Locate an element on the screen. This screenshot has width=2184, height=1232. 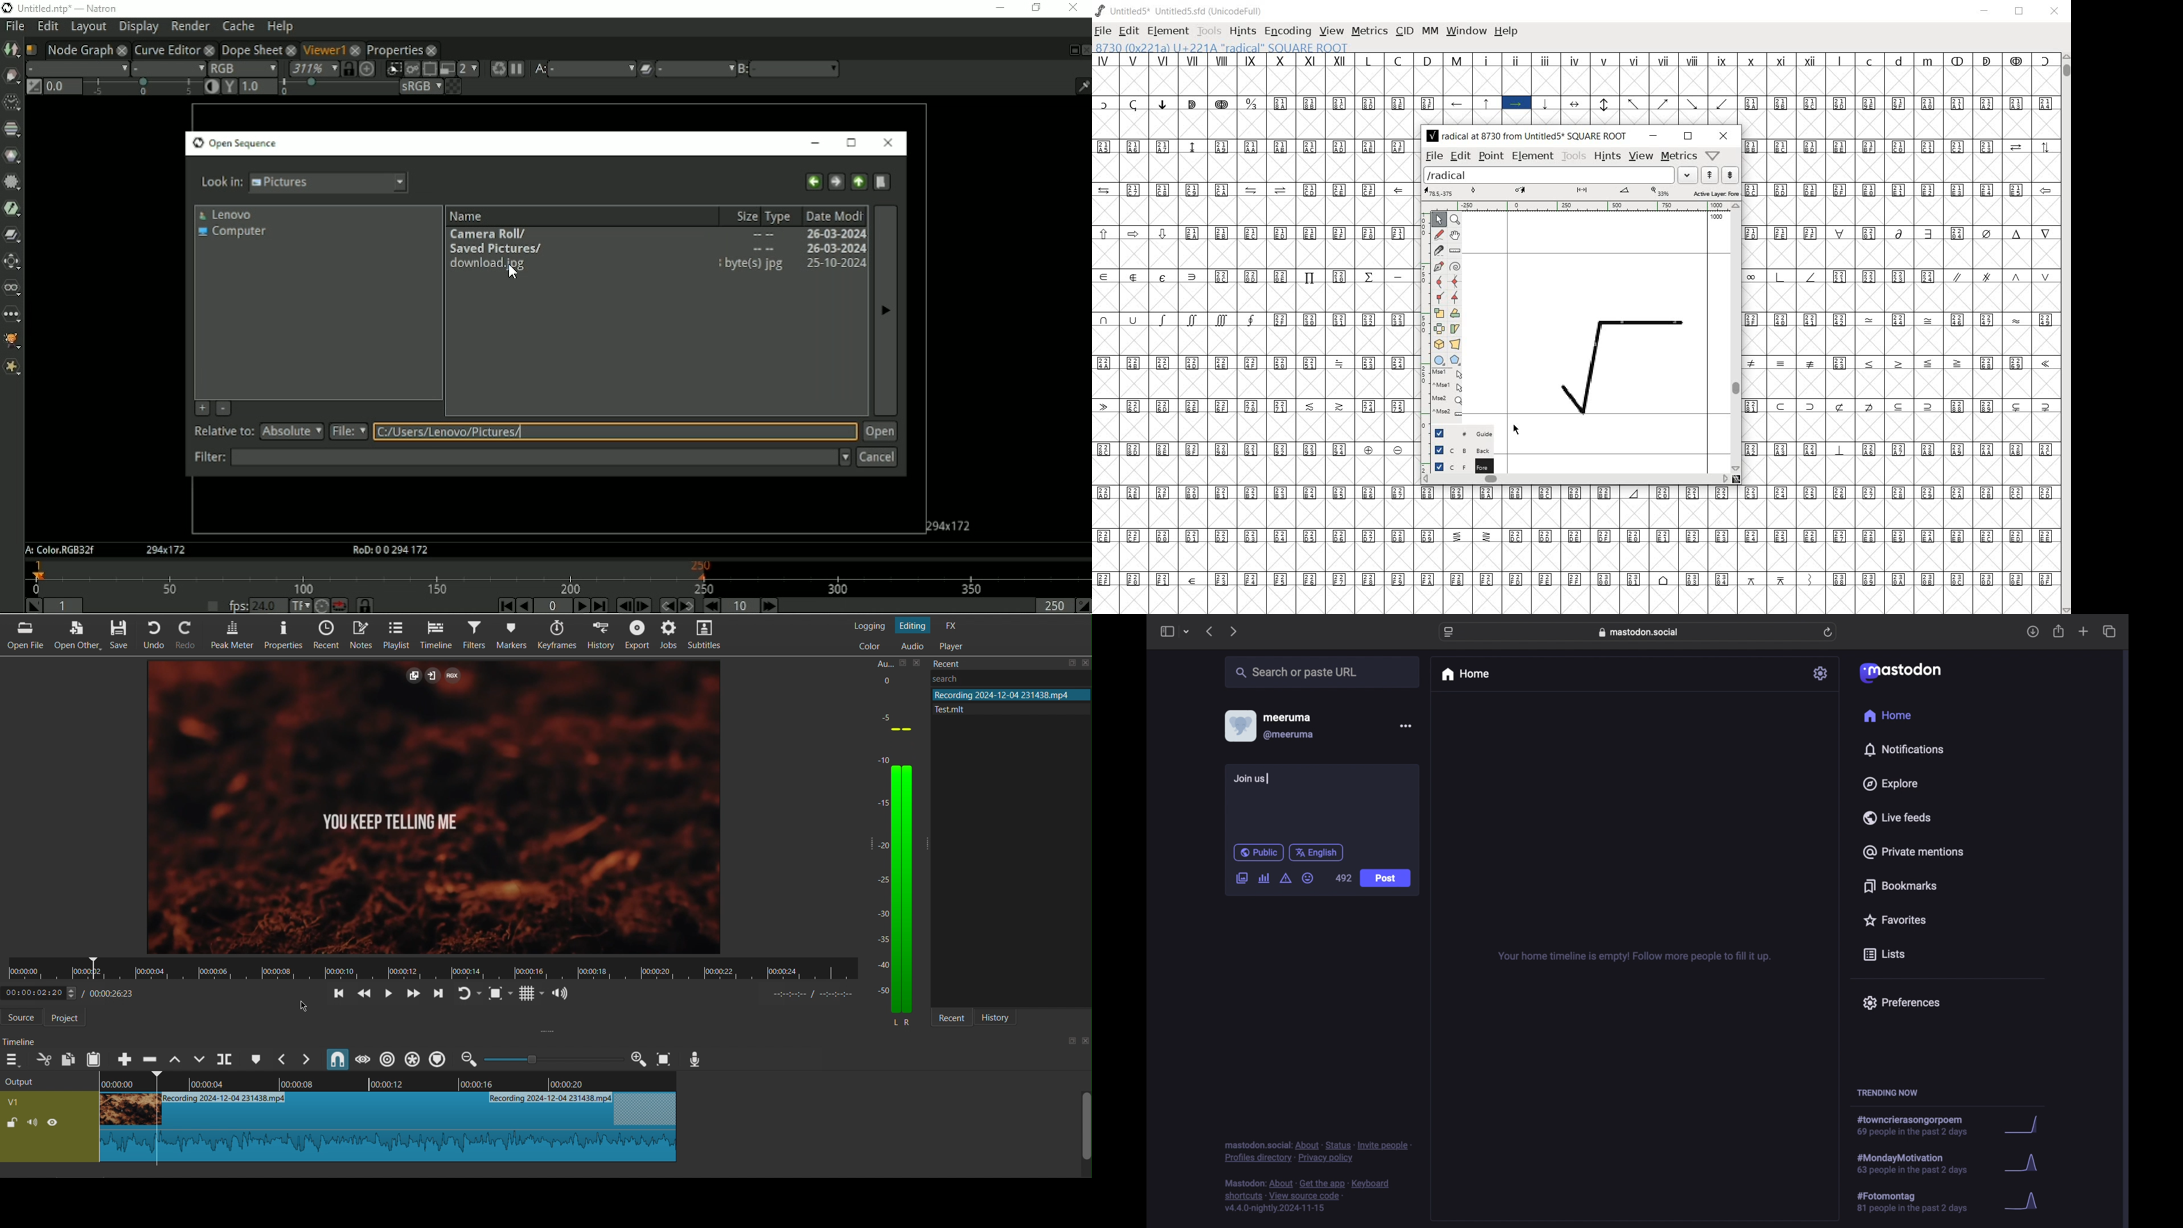
square root glyph added is located at coordinates (1624, 361).